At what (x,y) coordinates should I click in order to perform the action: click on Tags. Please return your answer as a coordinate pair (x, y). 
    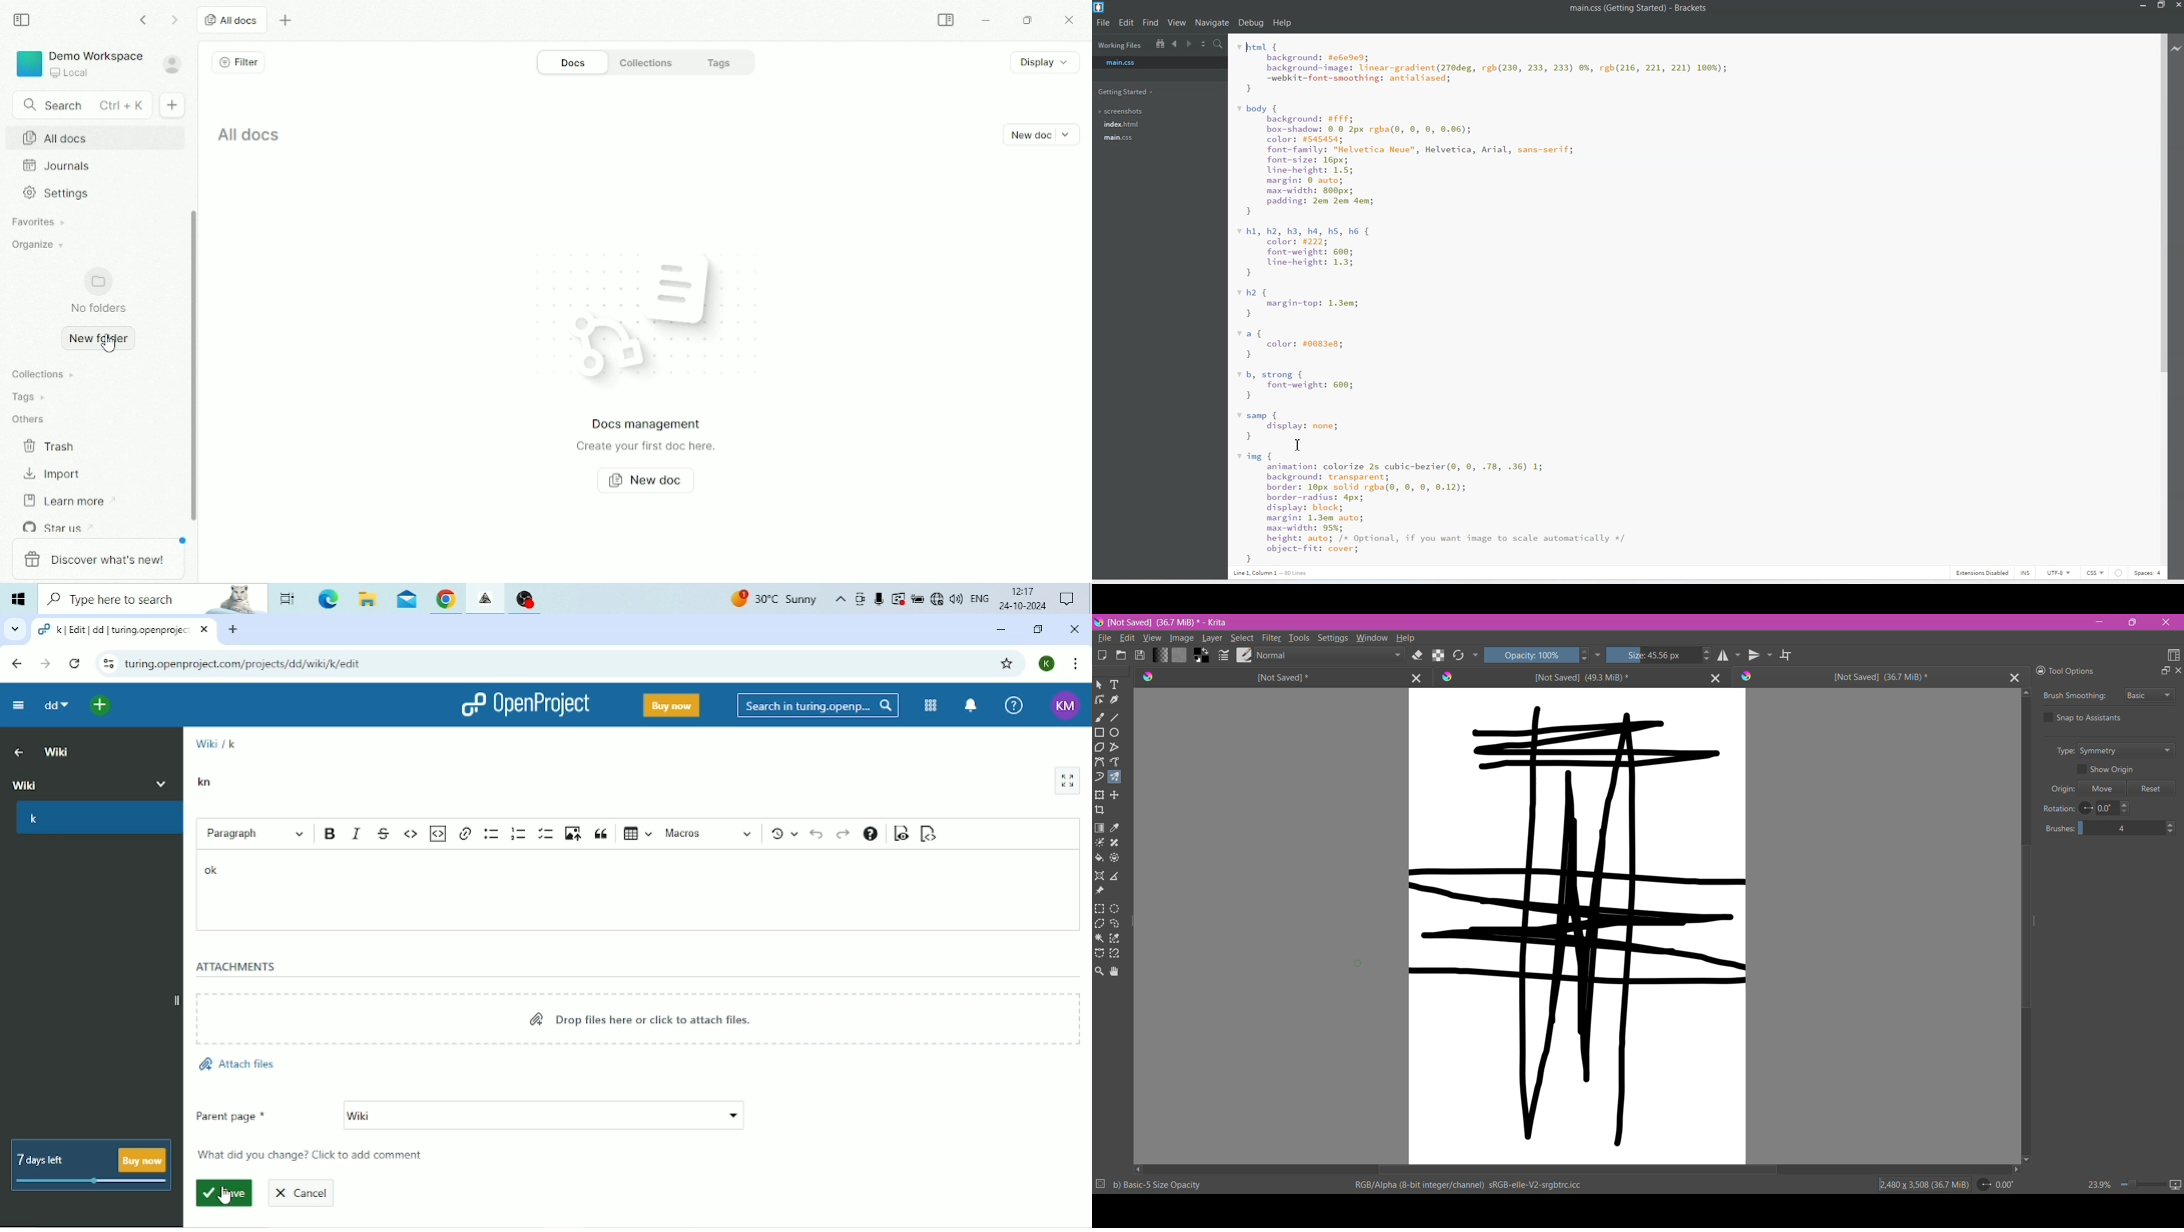
    Looking at the image, I should click on (730, 62).